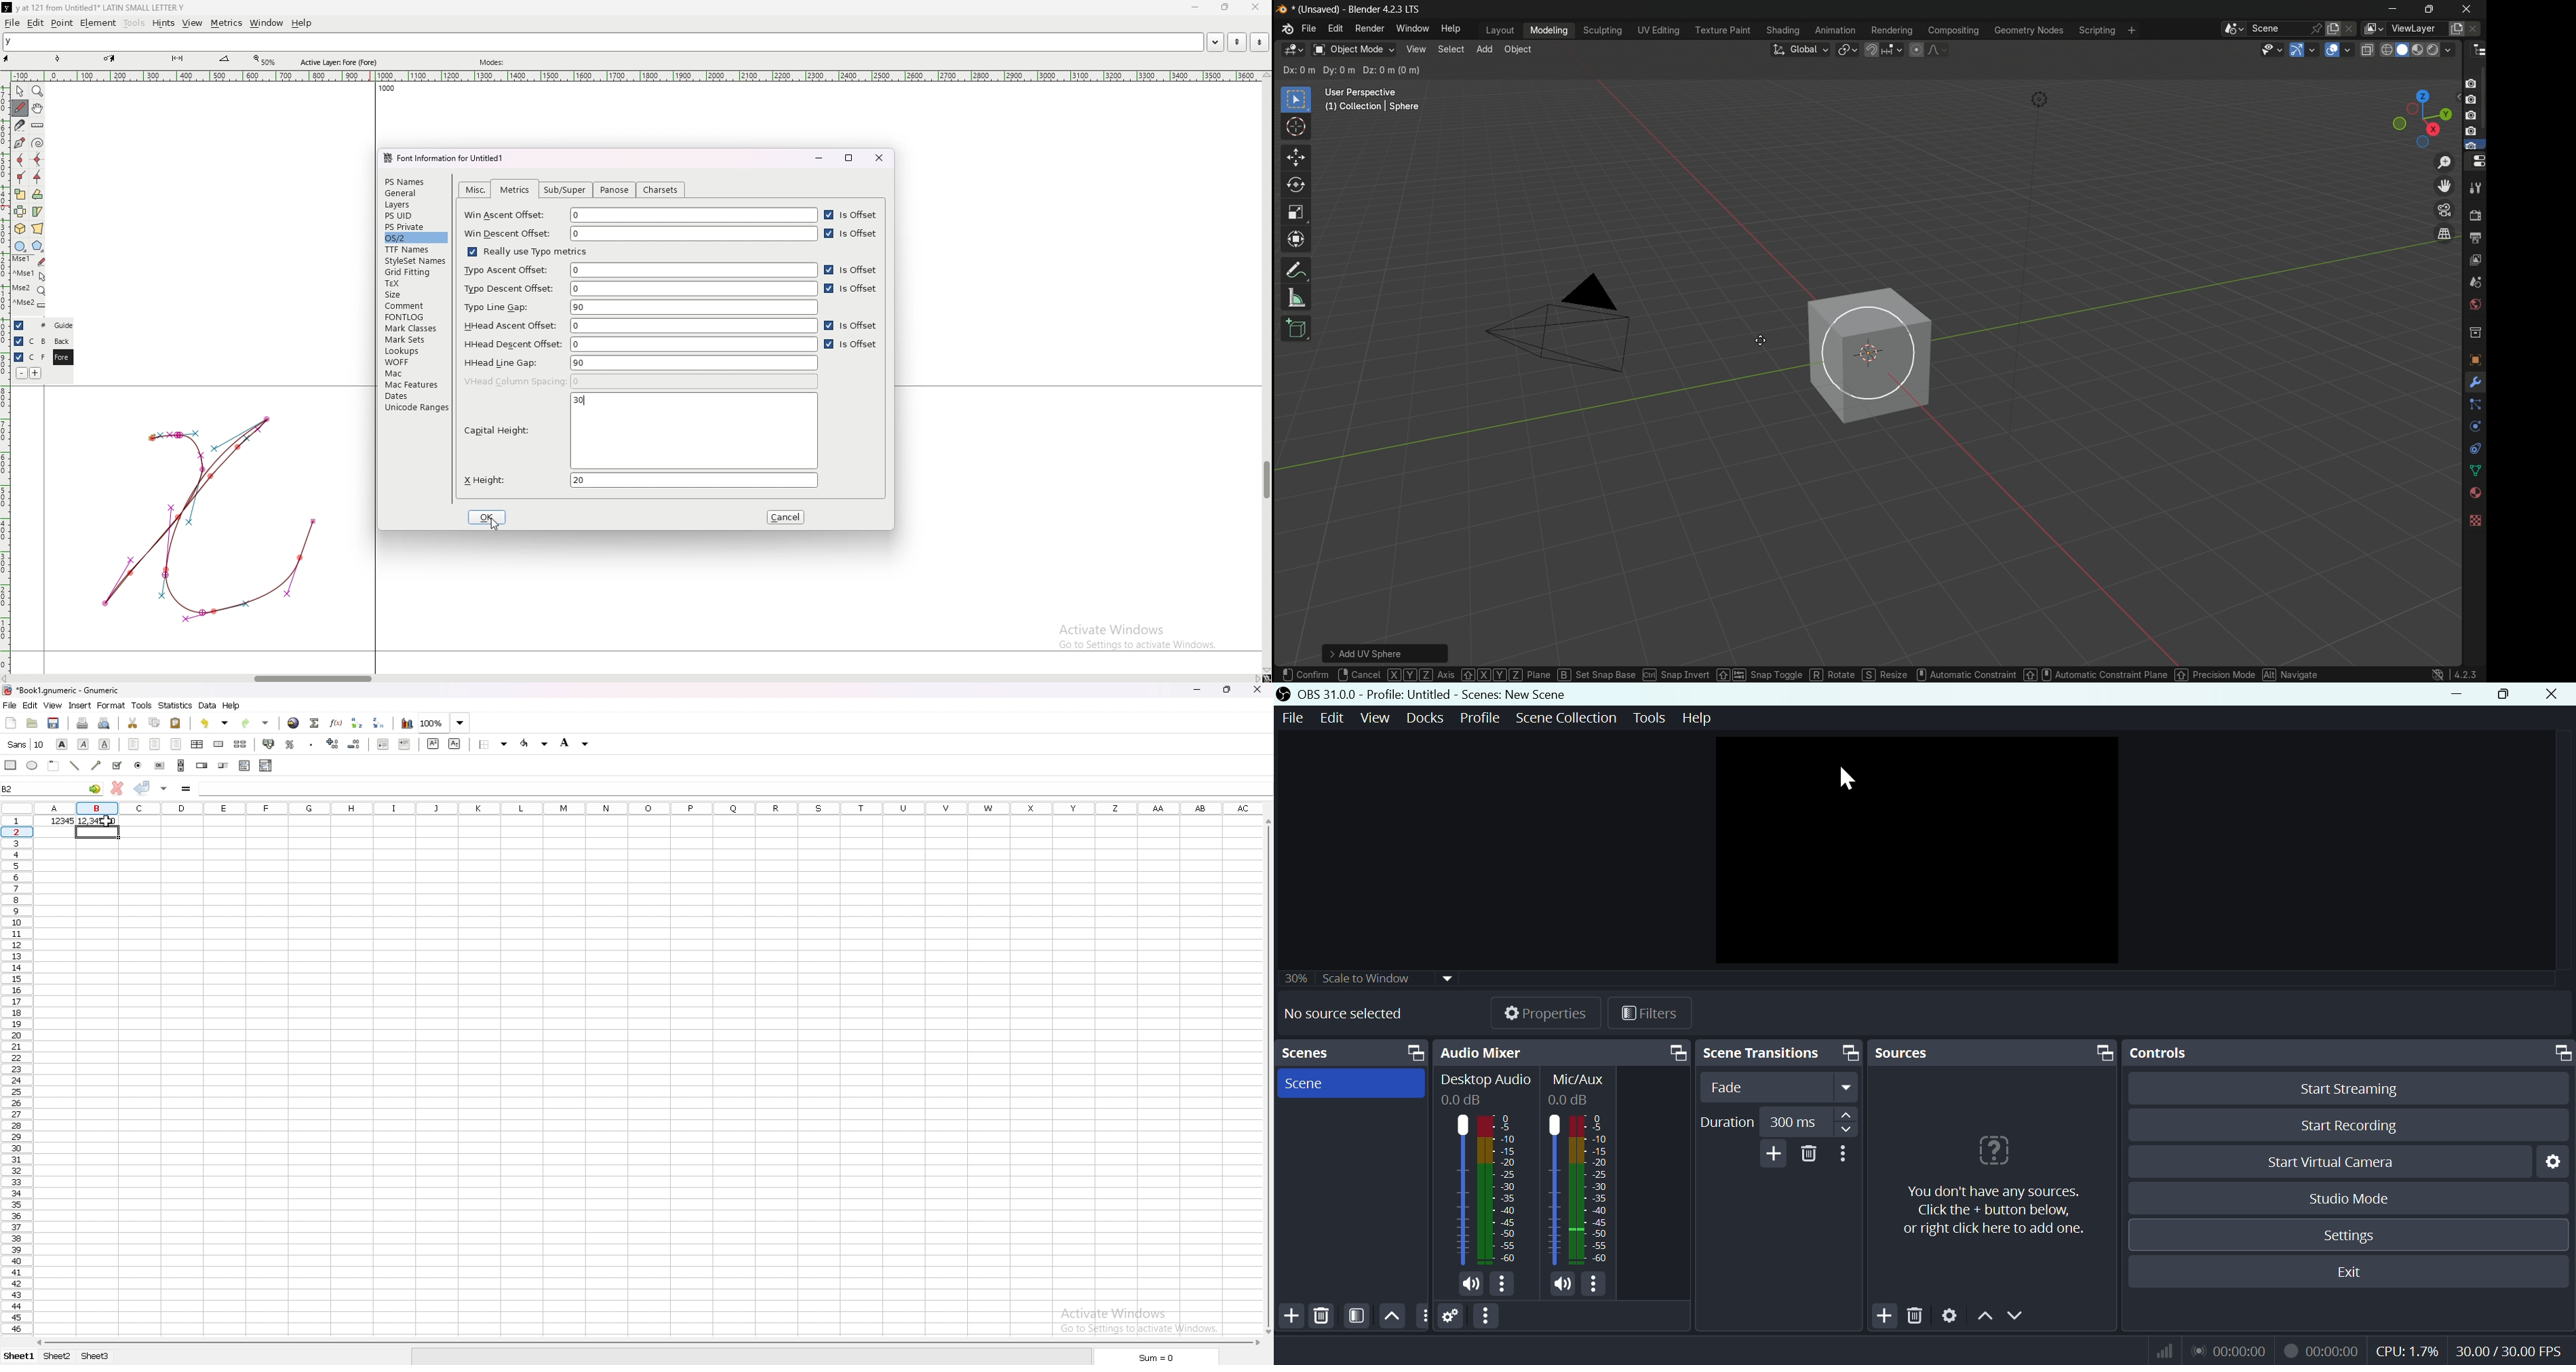 The image size is (2576, 1372). What do you see at coordinates (2336, 28) in the screenshot?
I see `new scene` at bounding box center [2336, 28].